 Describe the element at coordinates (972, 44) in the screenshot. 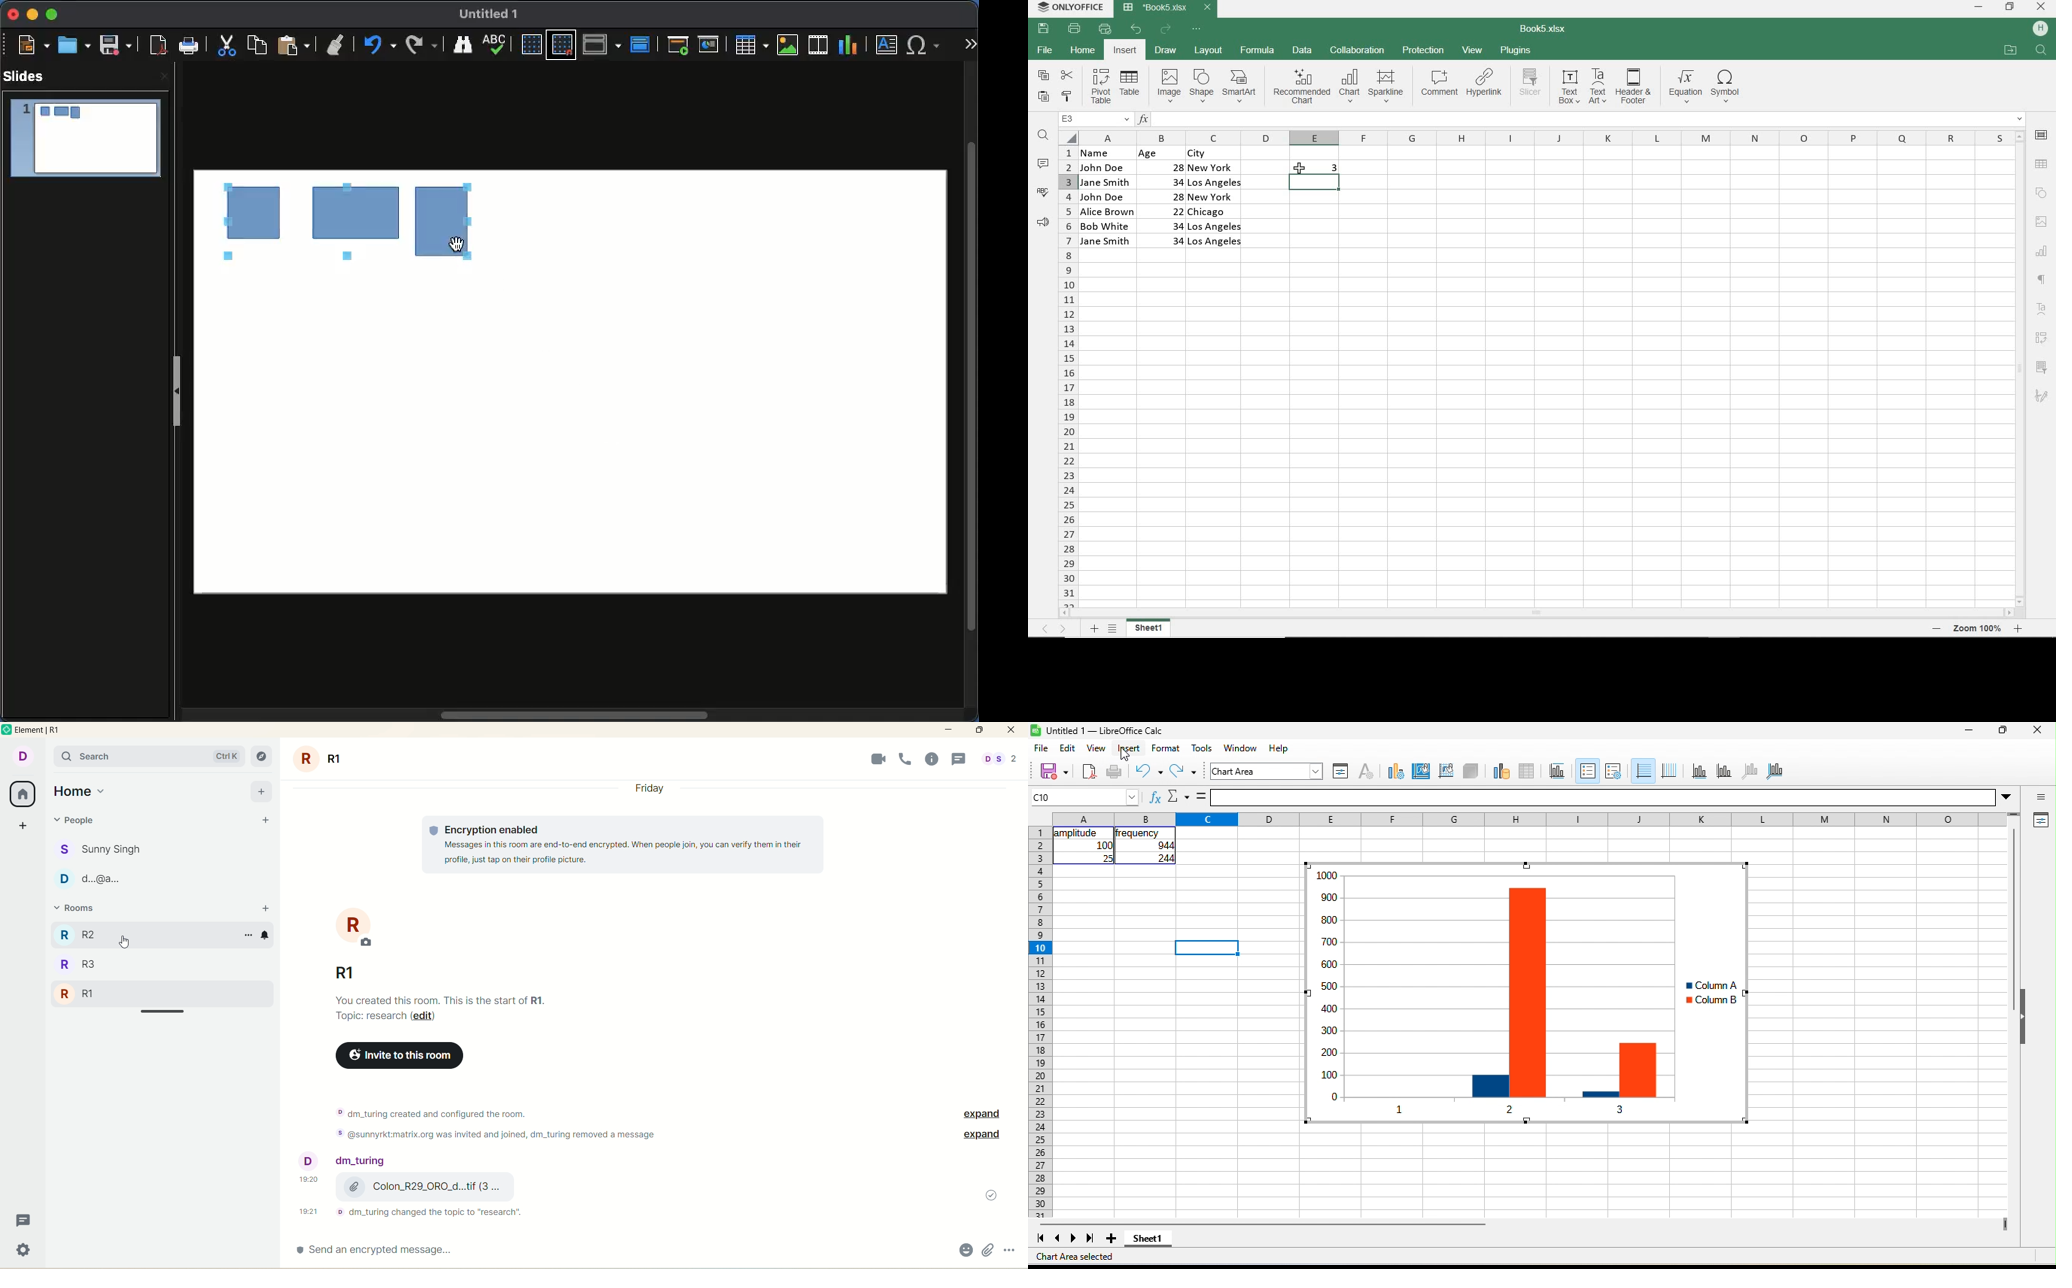

I see `More` at that location.